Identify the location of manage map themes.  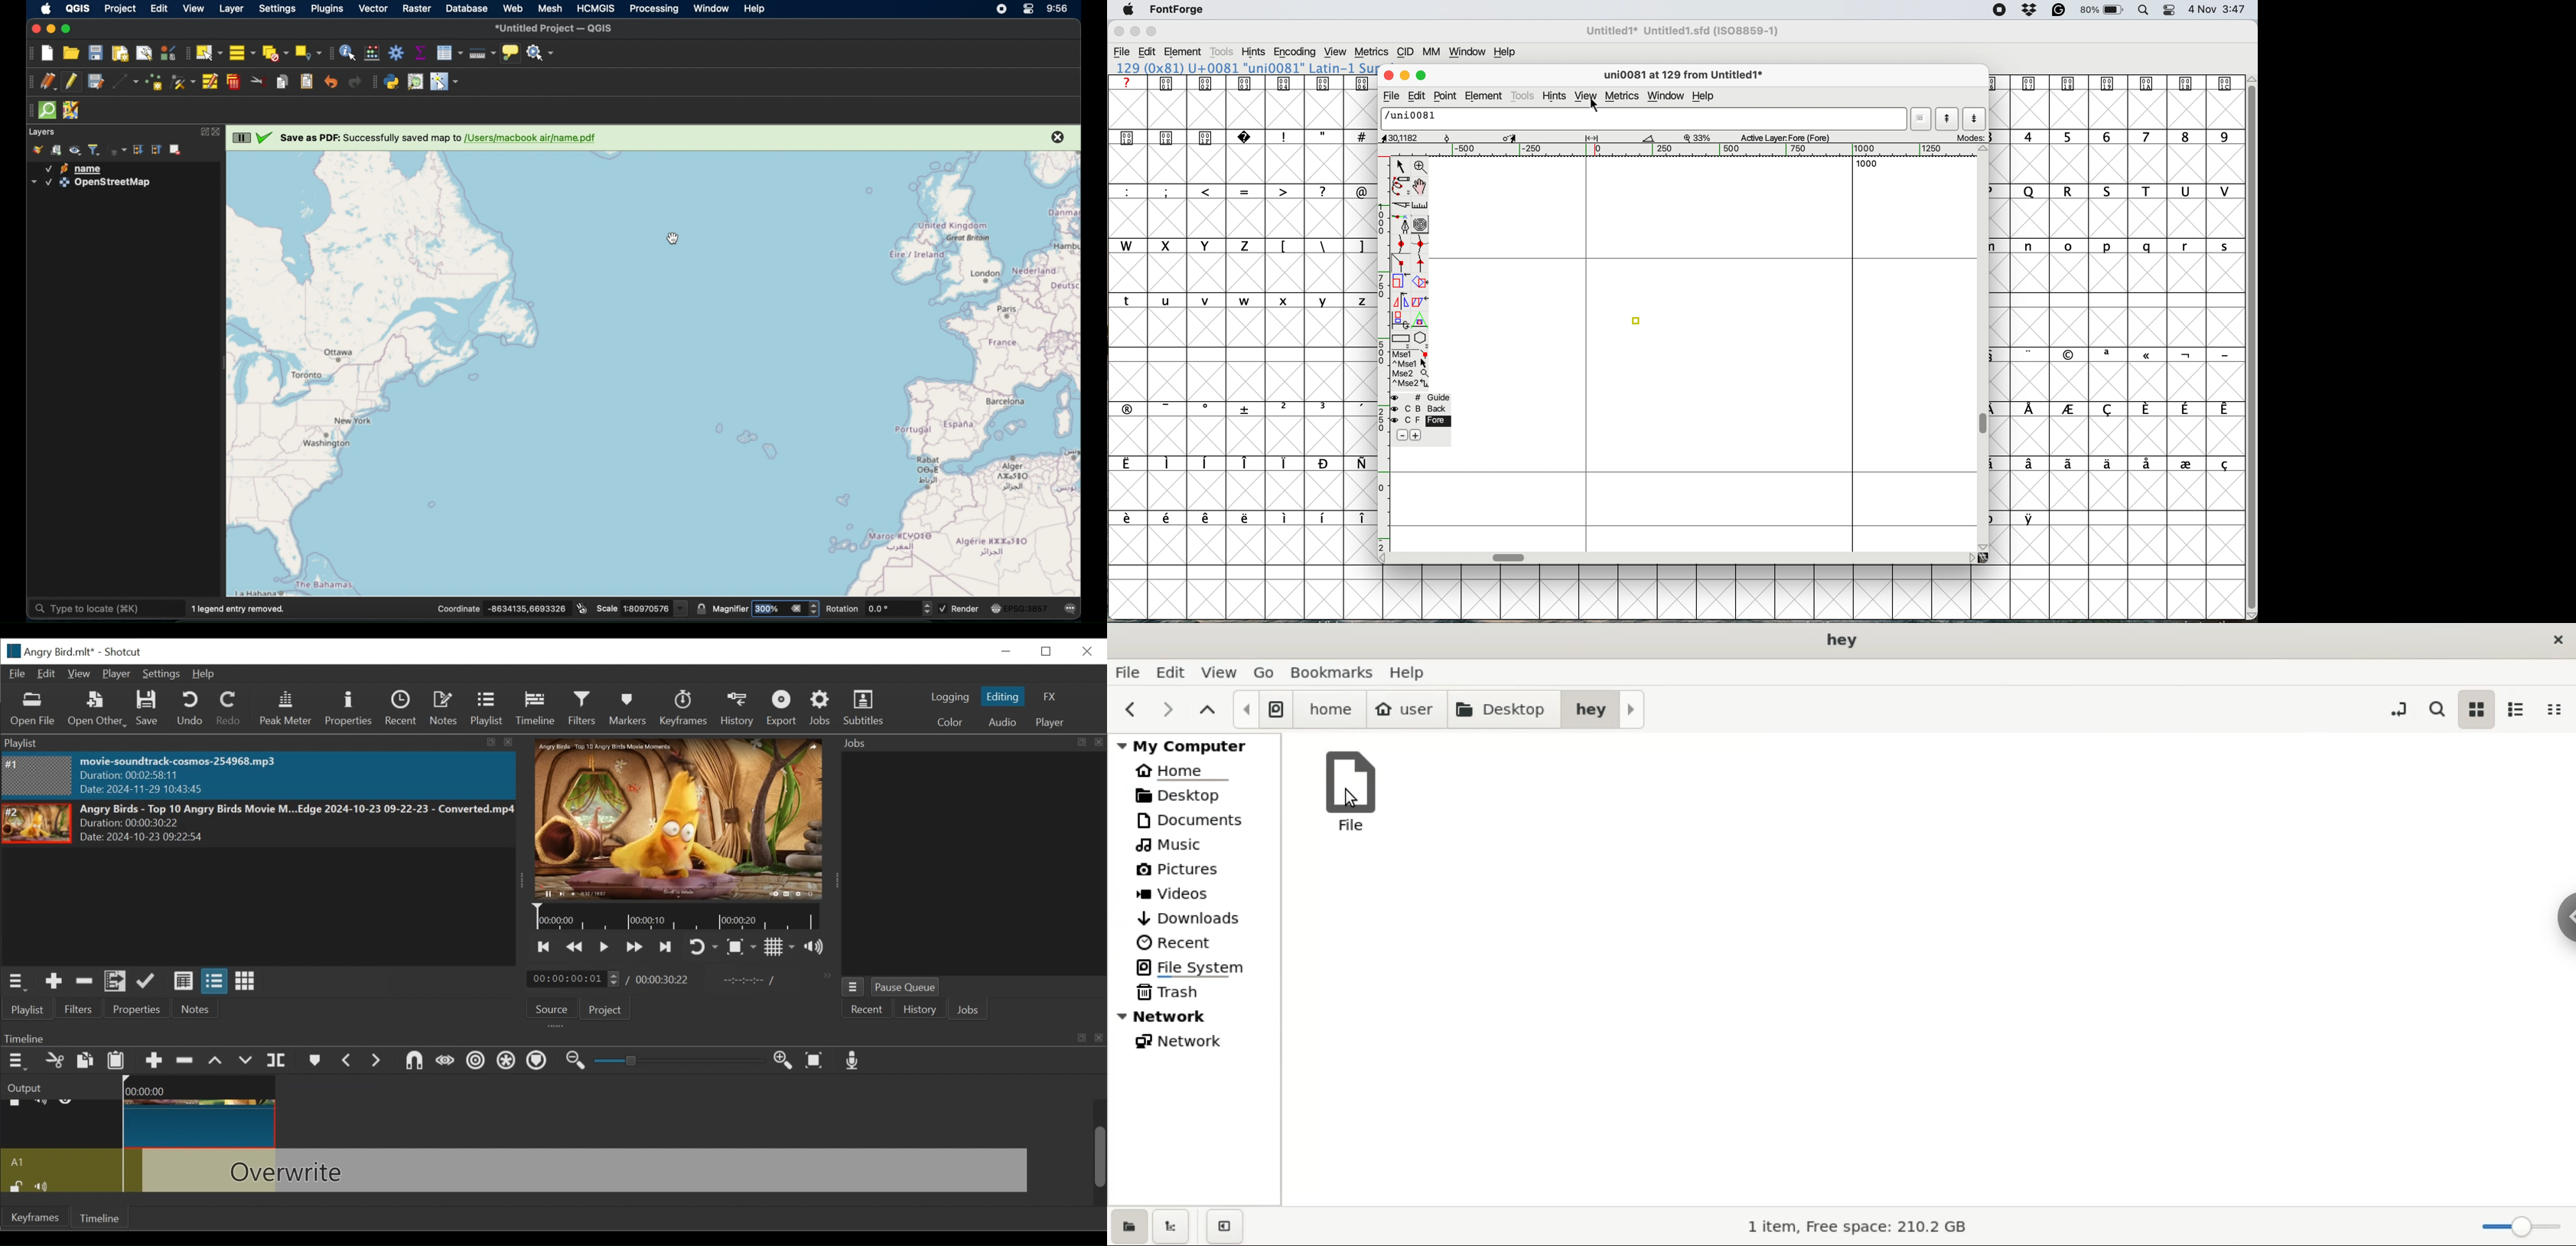
(76, 151).